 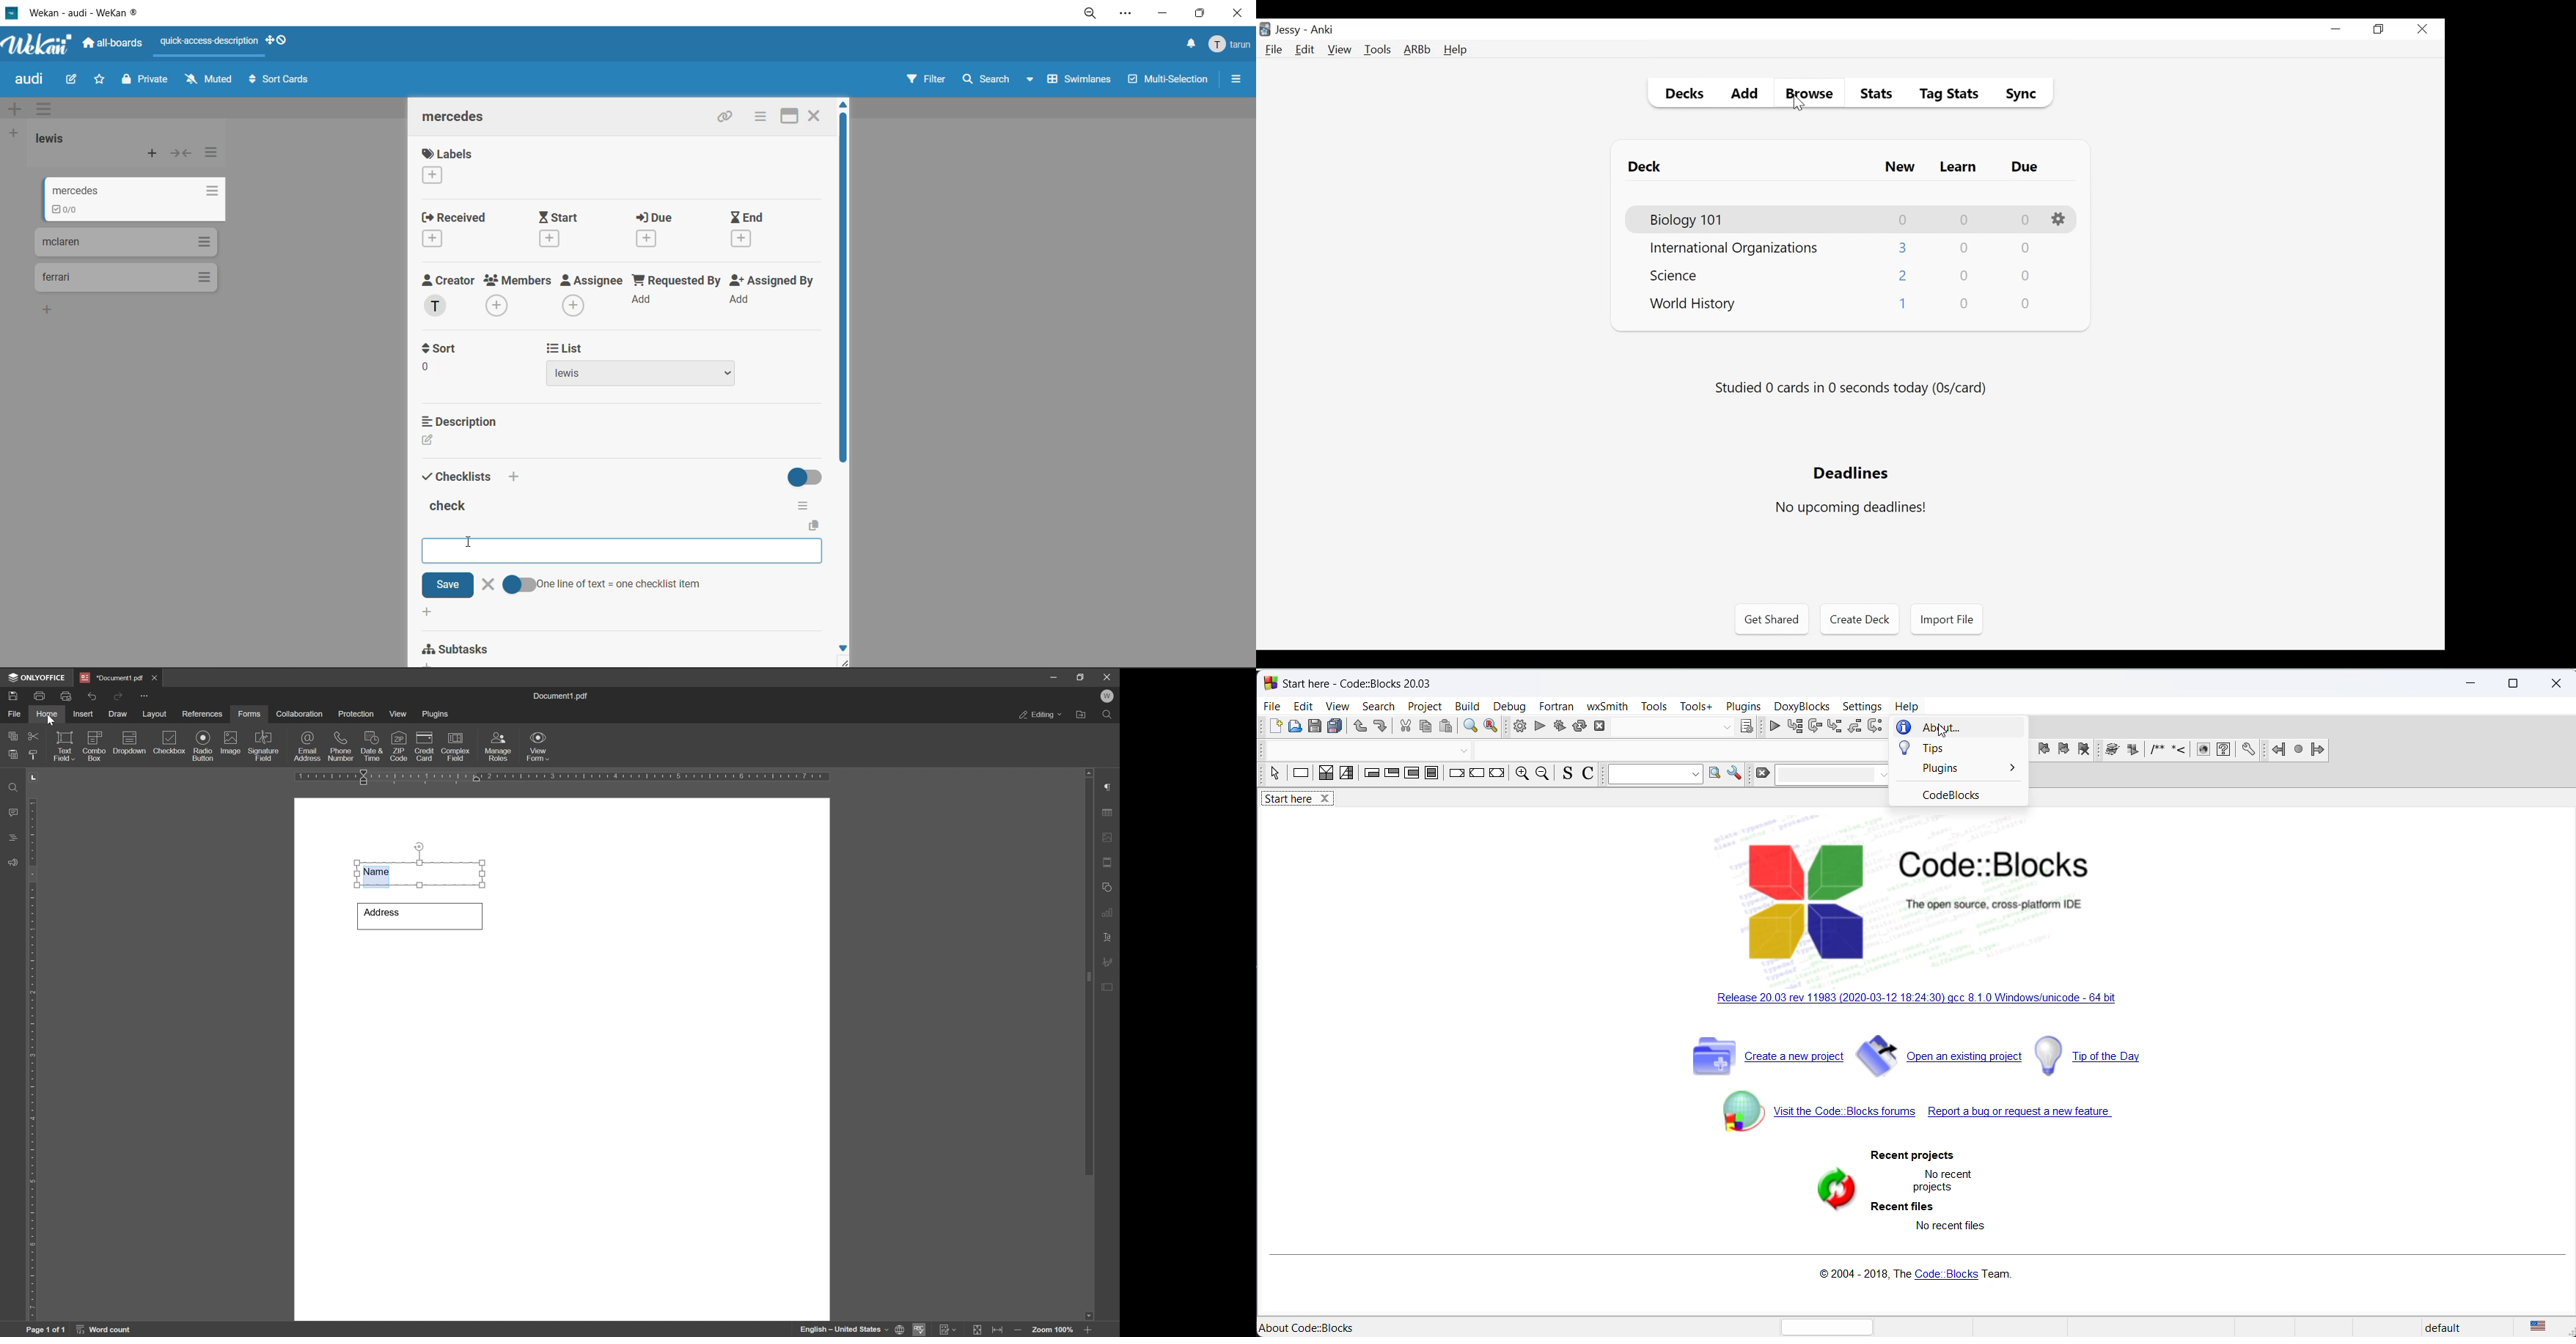 What do you see at coordinates (1412, 775) in the screenshot?
I see `counting loop` at bounding box center [1412, 775].